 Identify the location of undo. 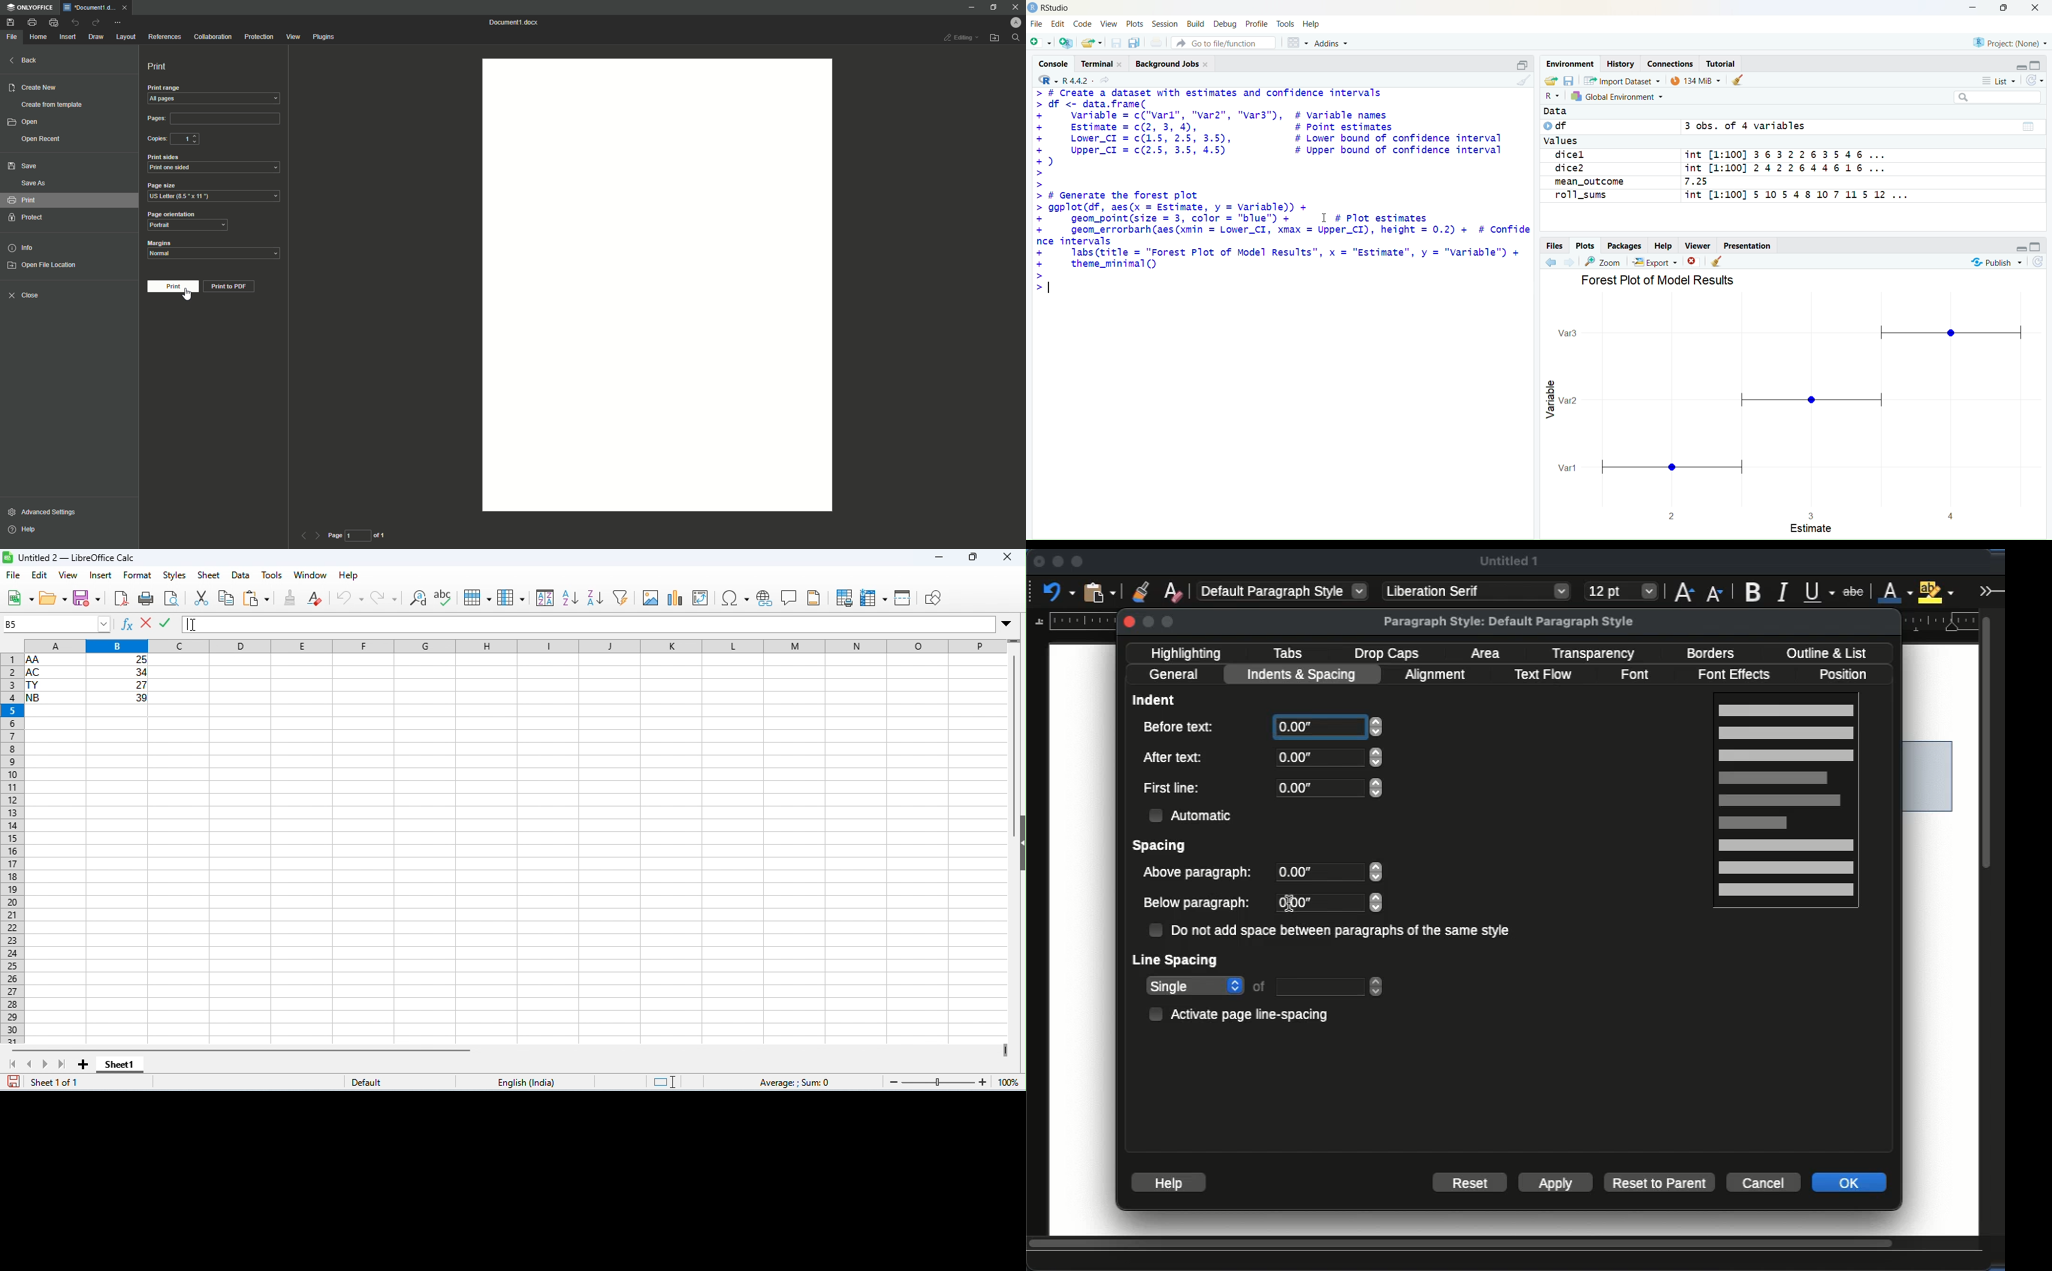
(1059, 591).